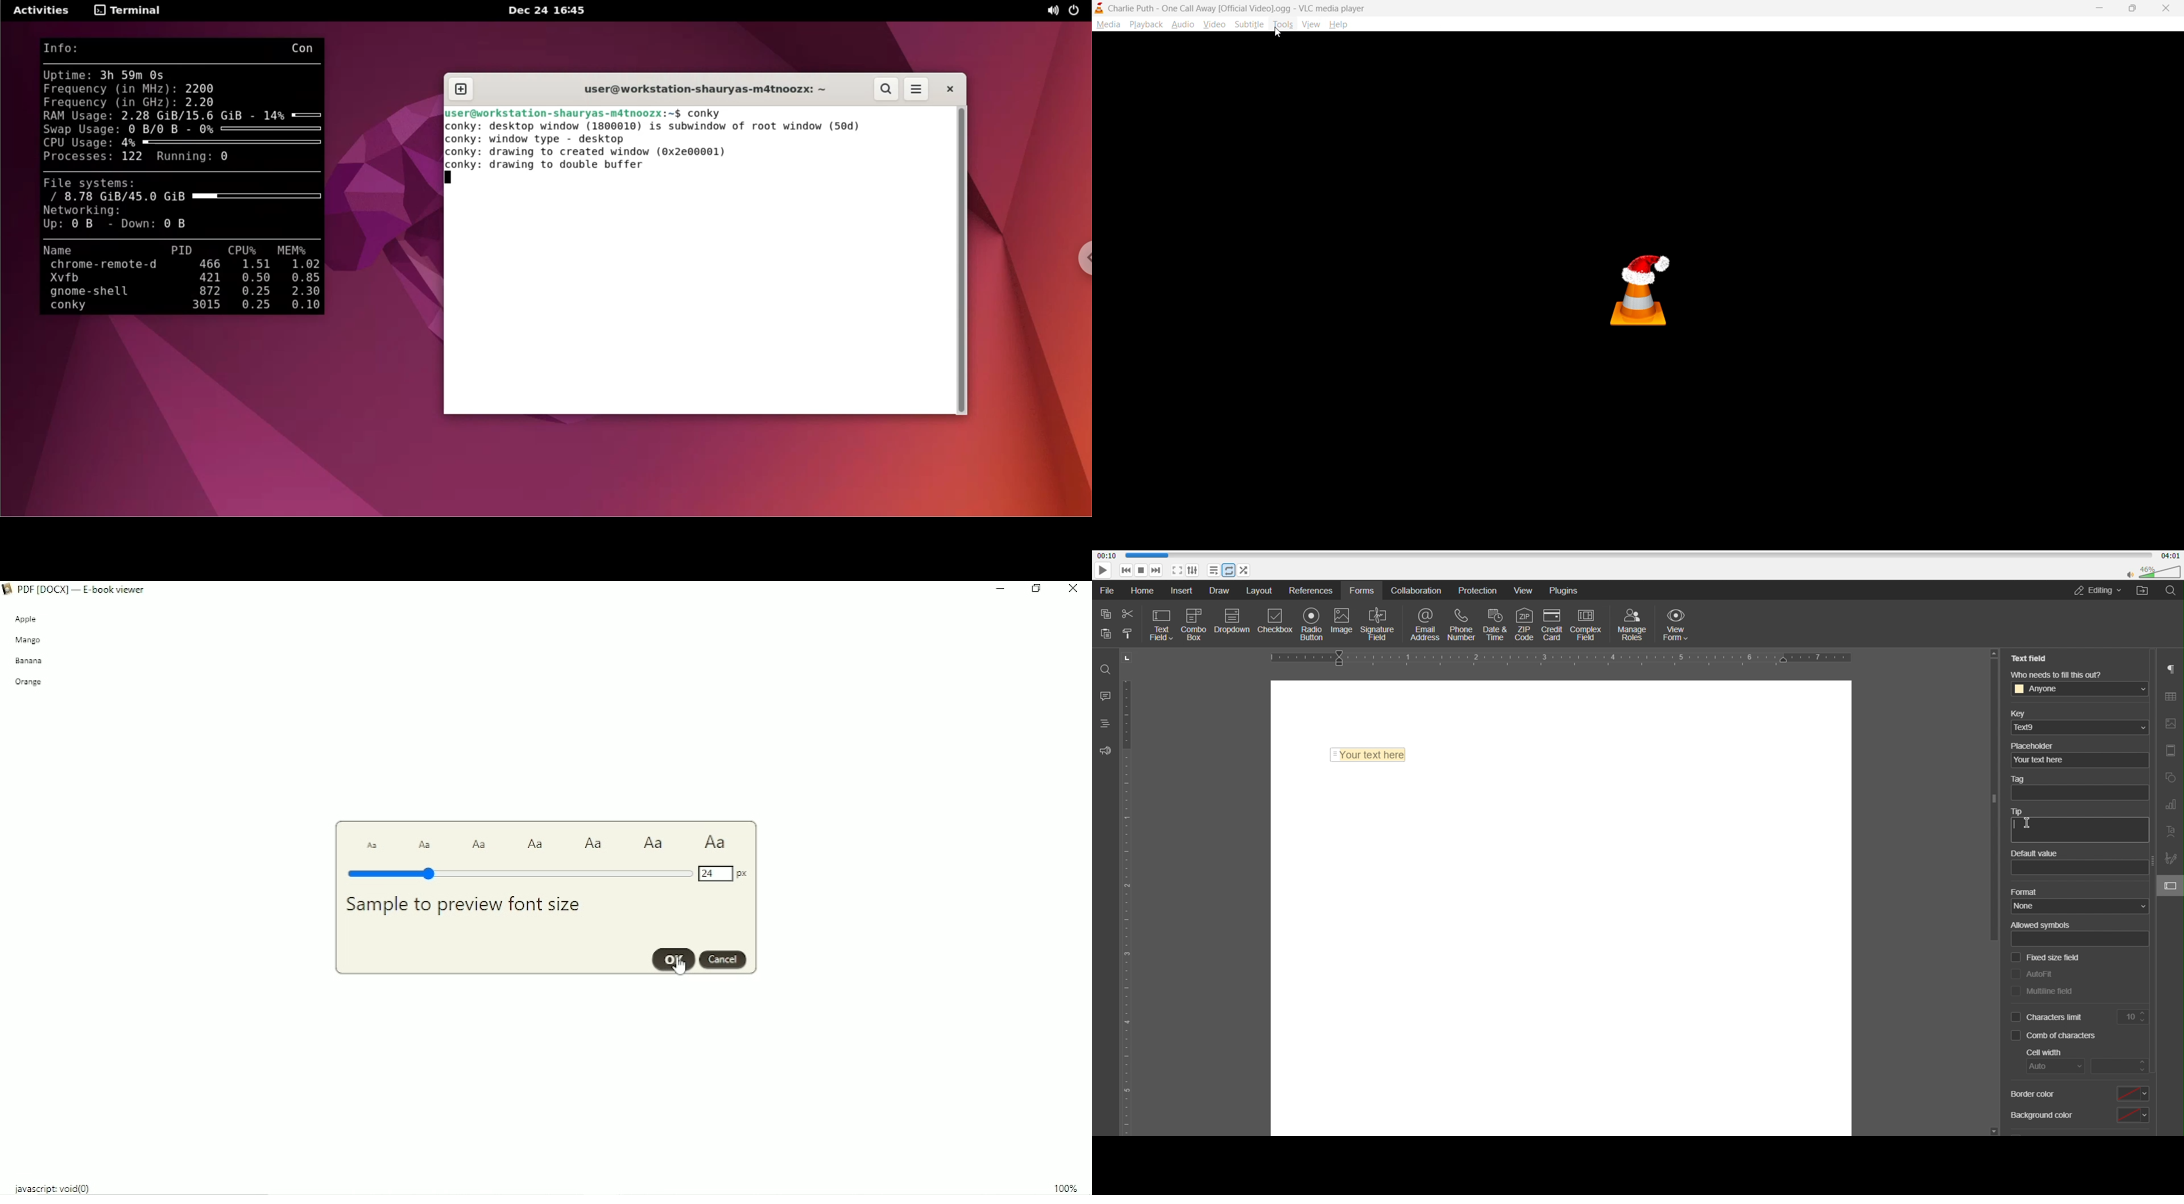 This screenshot has width=2184, height=1204. What do you see at coordinates (2055, 958) in the screenshot?
I see `Fixed size field` at bounding box center [2055, 958].